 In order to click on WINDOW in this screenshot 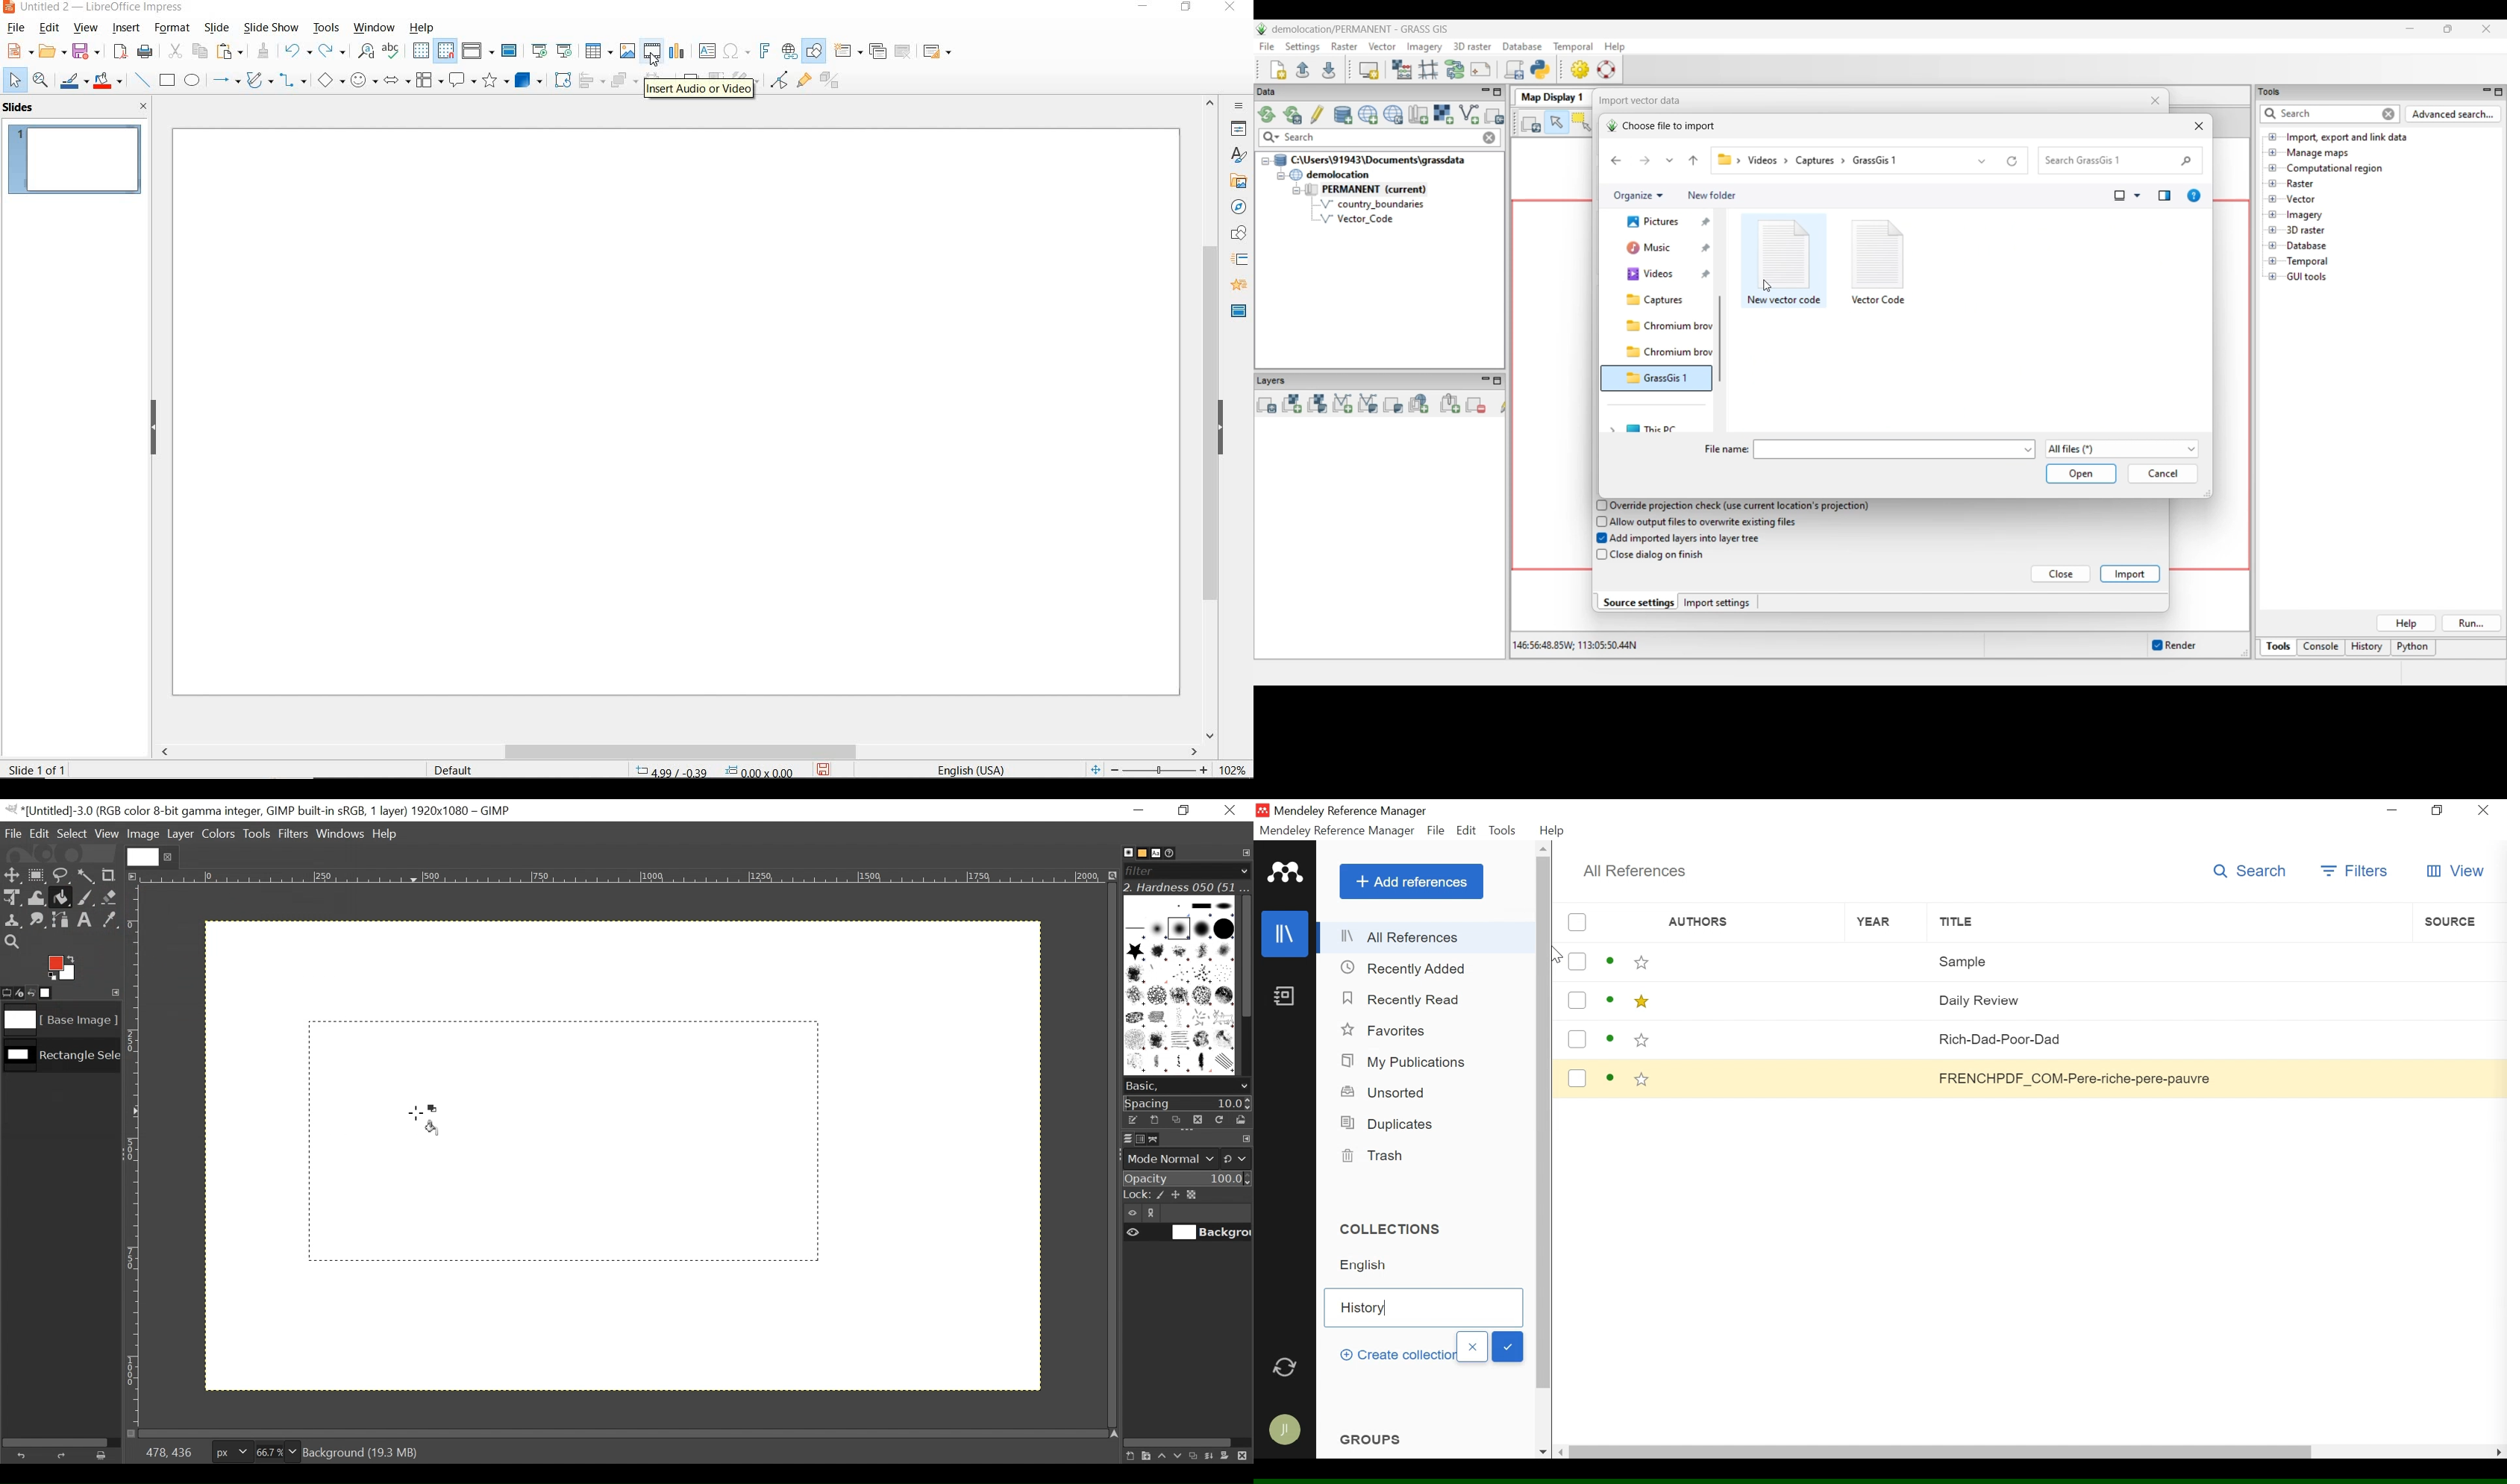, I will do `click(372, 28)`.